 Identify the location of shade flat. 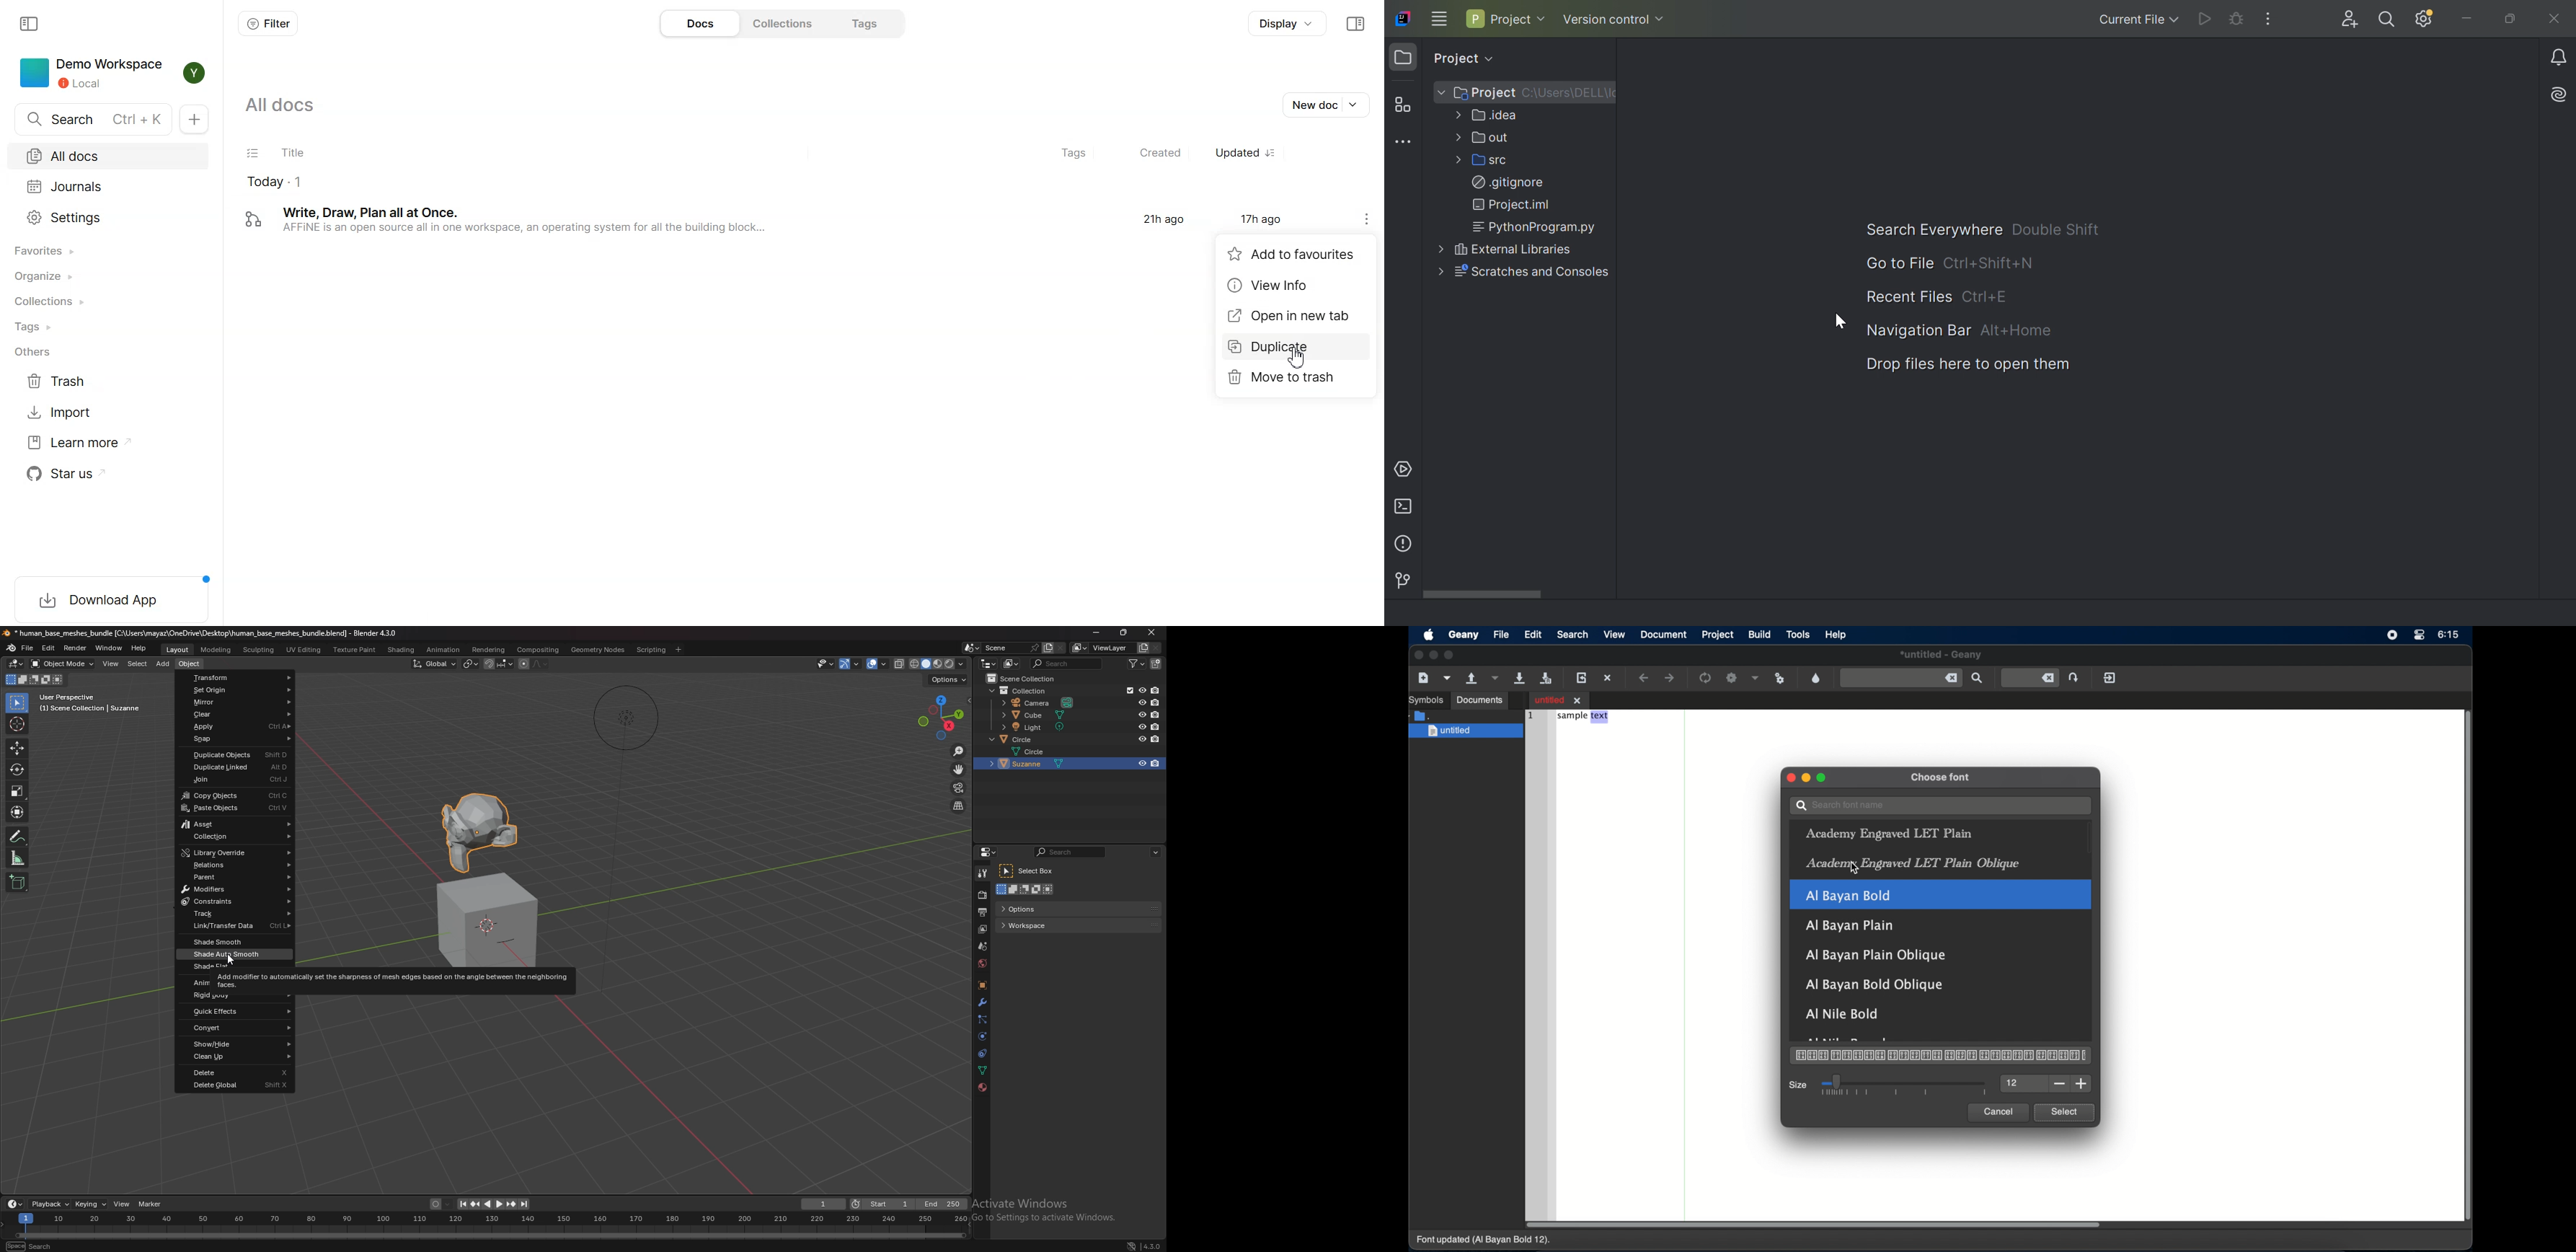
(235, 967).